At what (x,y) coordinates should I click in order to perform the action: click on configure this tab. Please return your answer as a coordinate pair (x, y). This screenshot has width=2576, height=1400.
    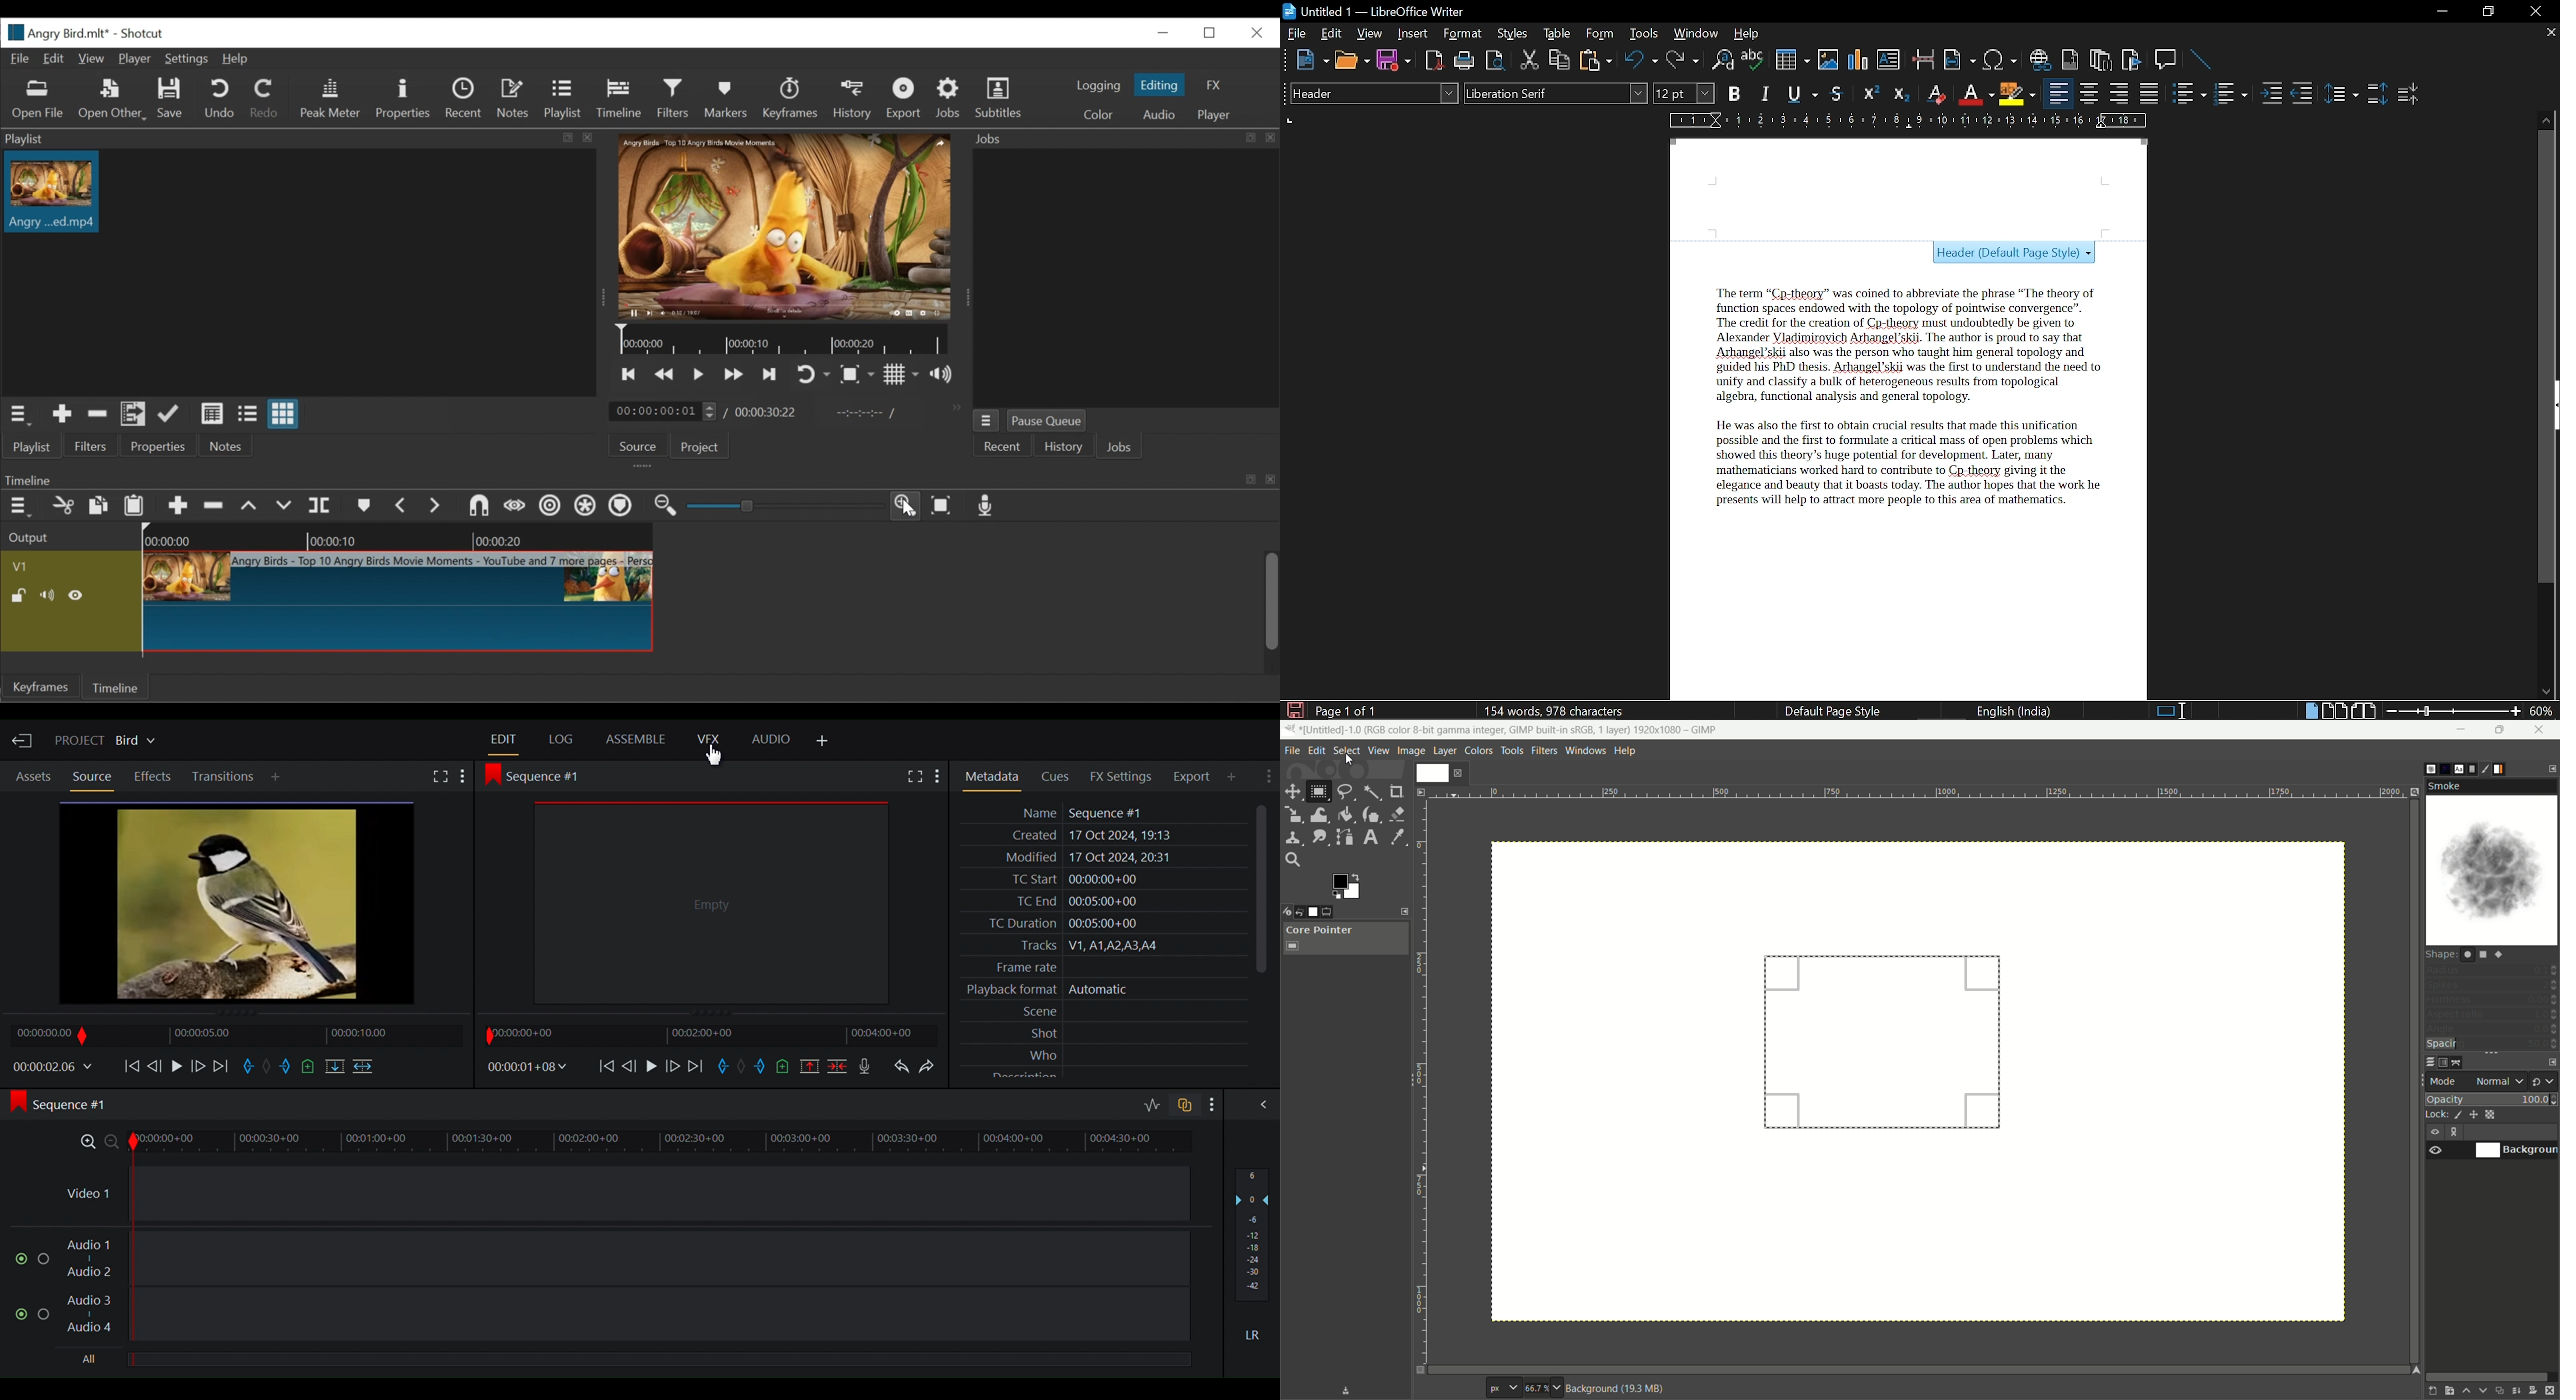
    Looking at the image, I should click on (2551, 769).